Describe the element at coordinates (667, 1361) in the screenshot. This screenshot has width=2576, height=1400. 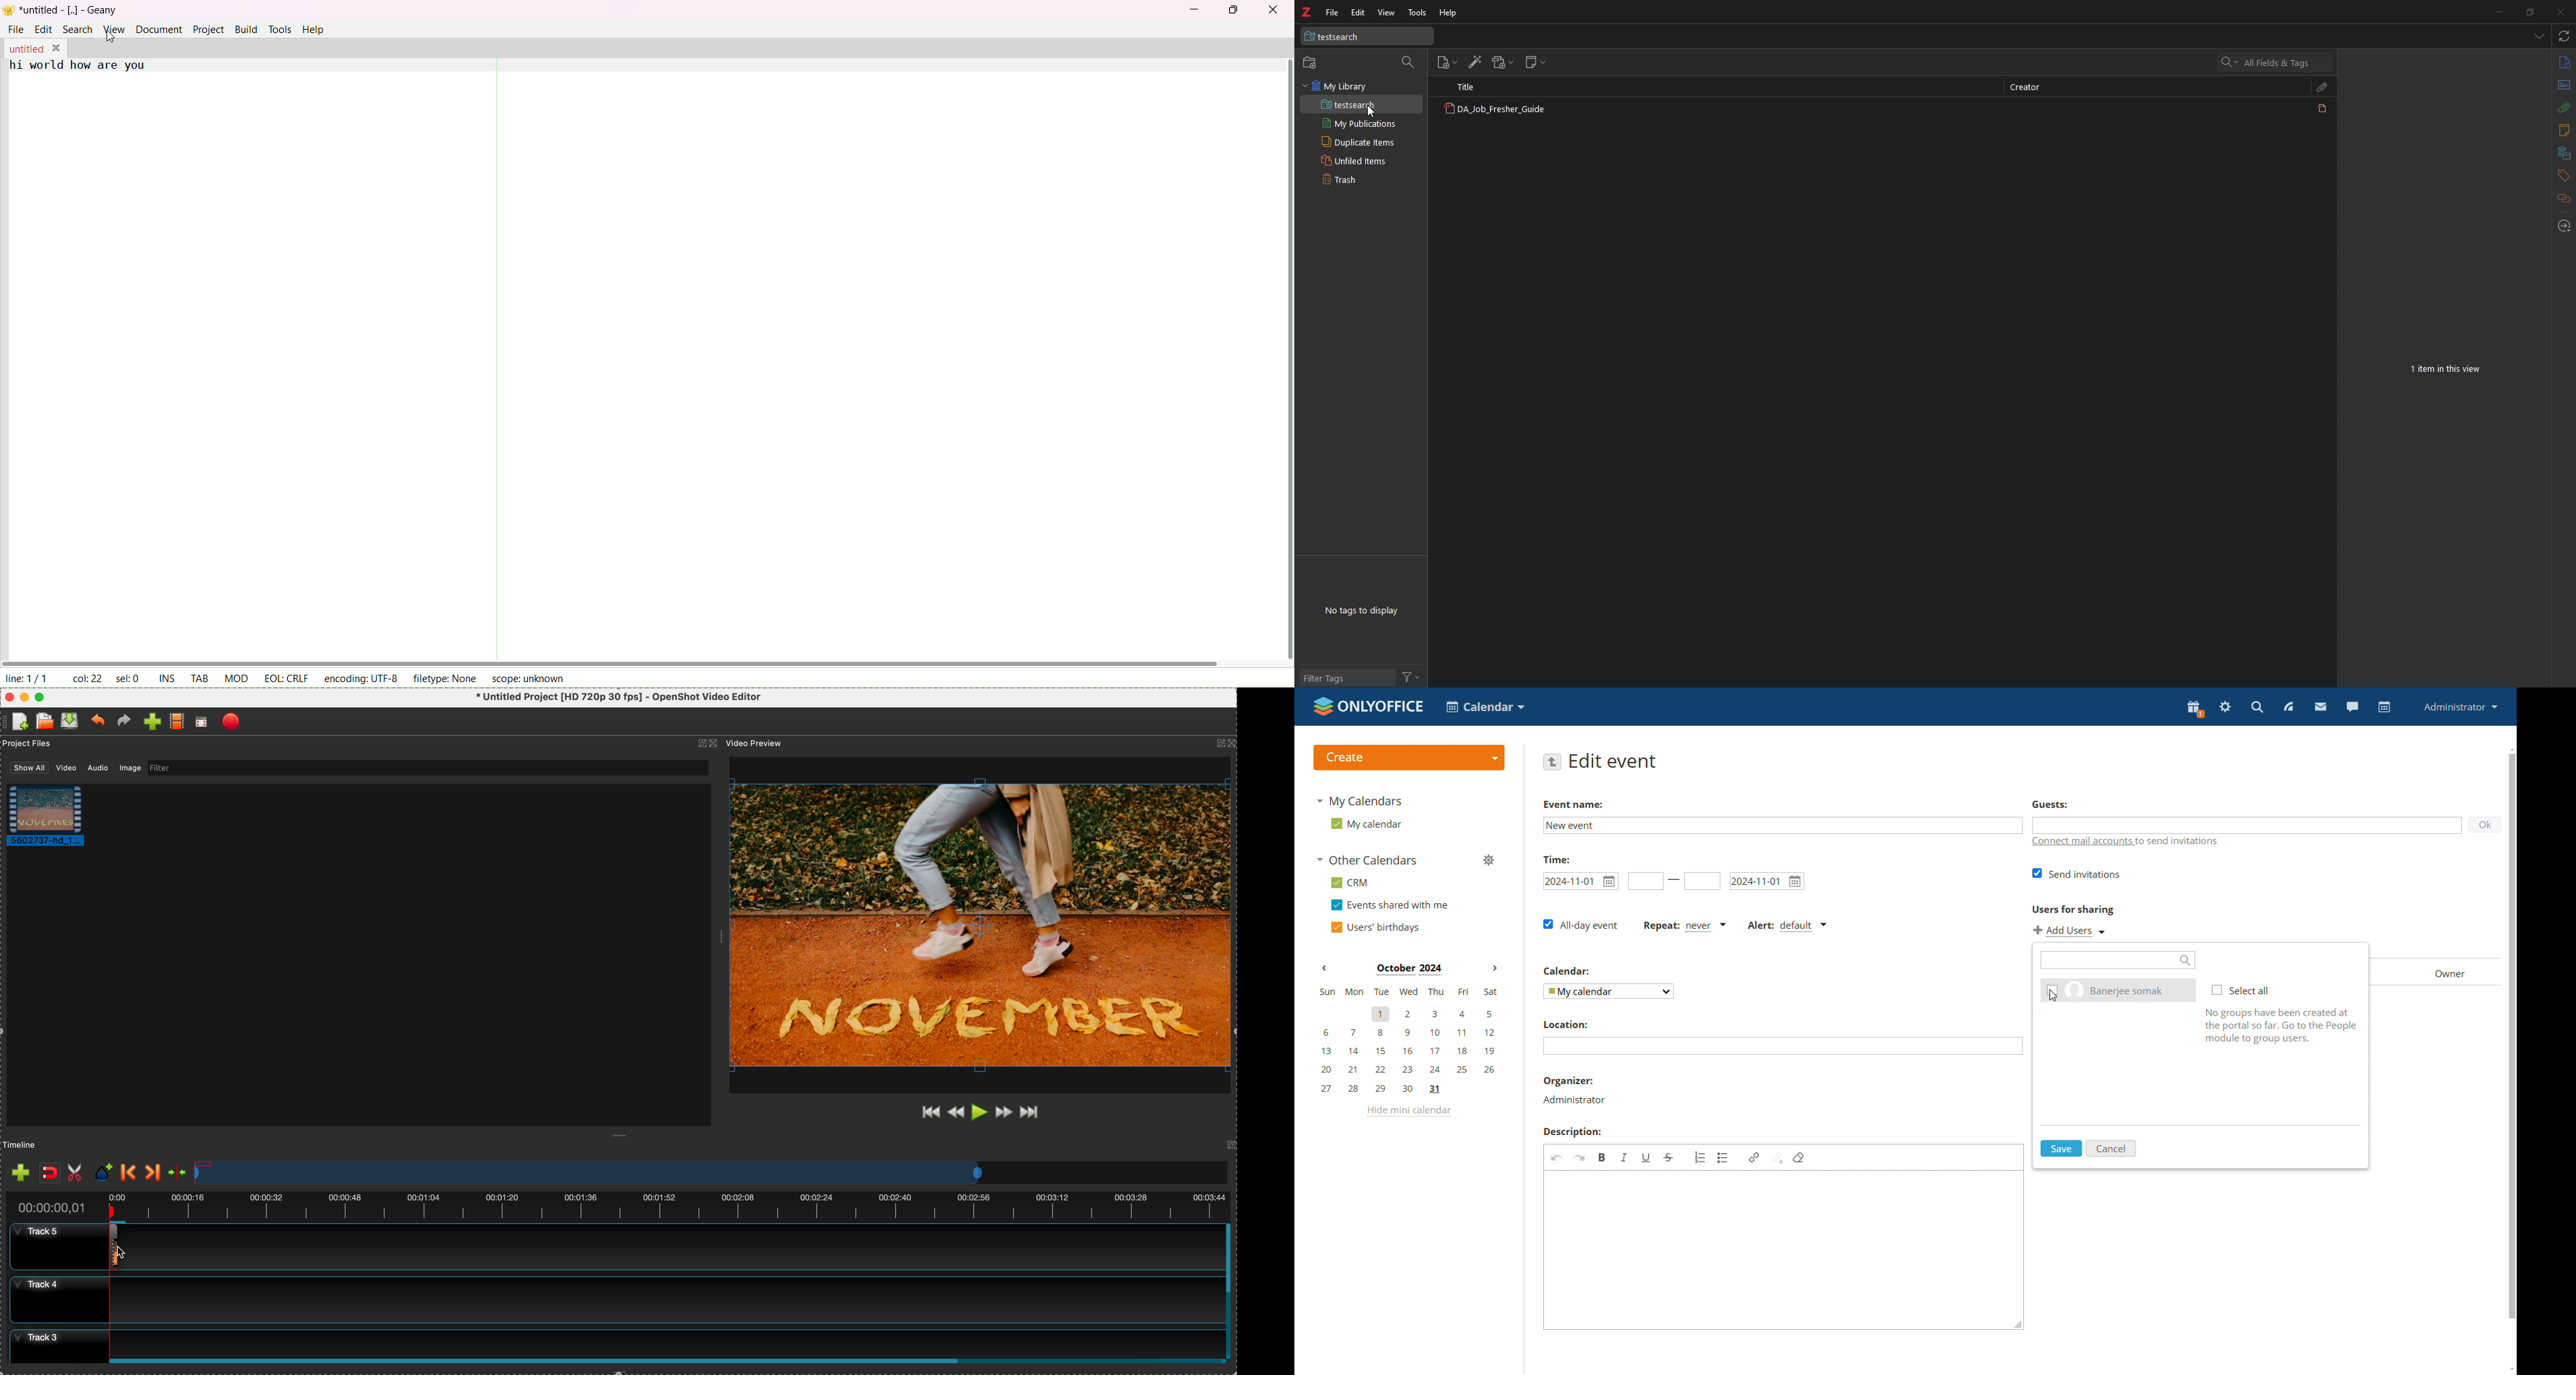
I see `Horizontal scroll bar` at that location.